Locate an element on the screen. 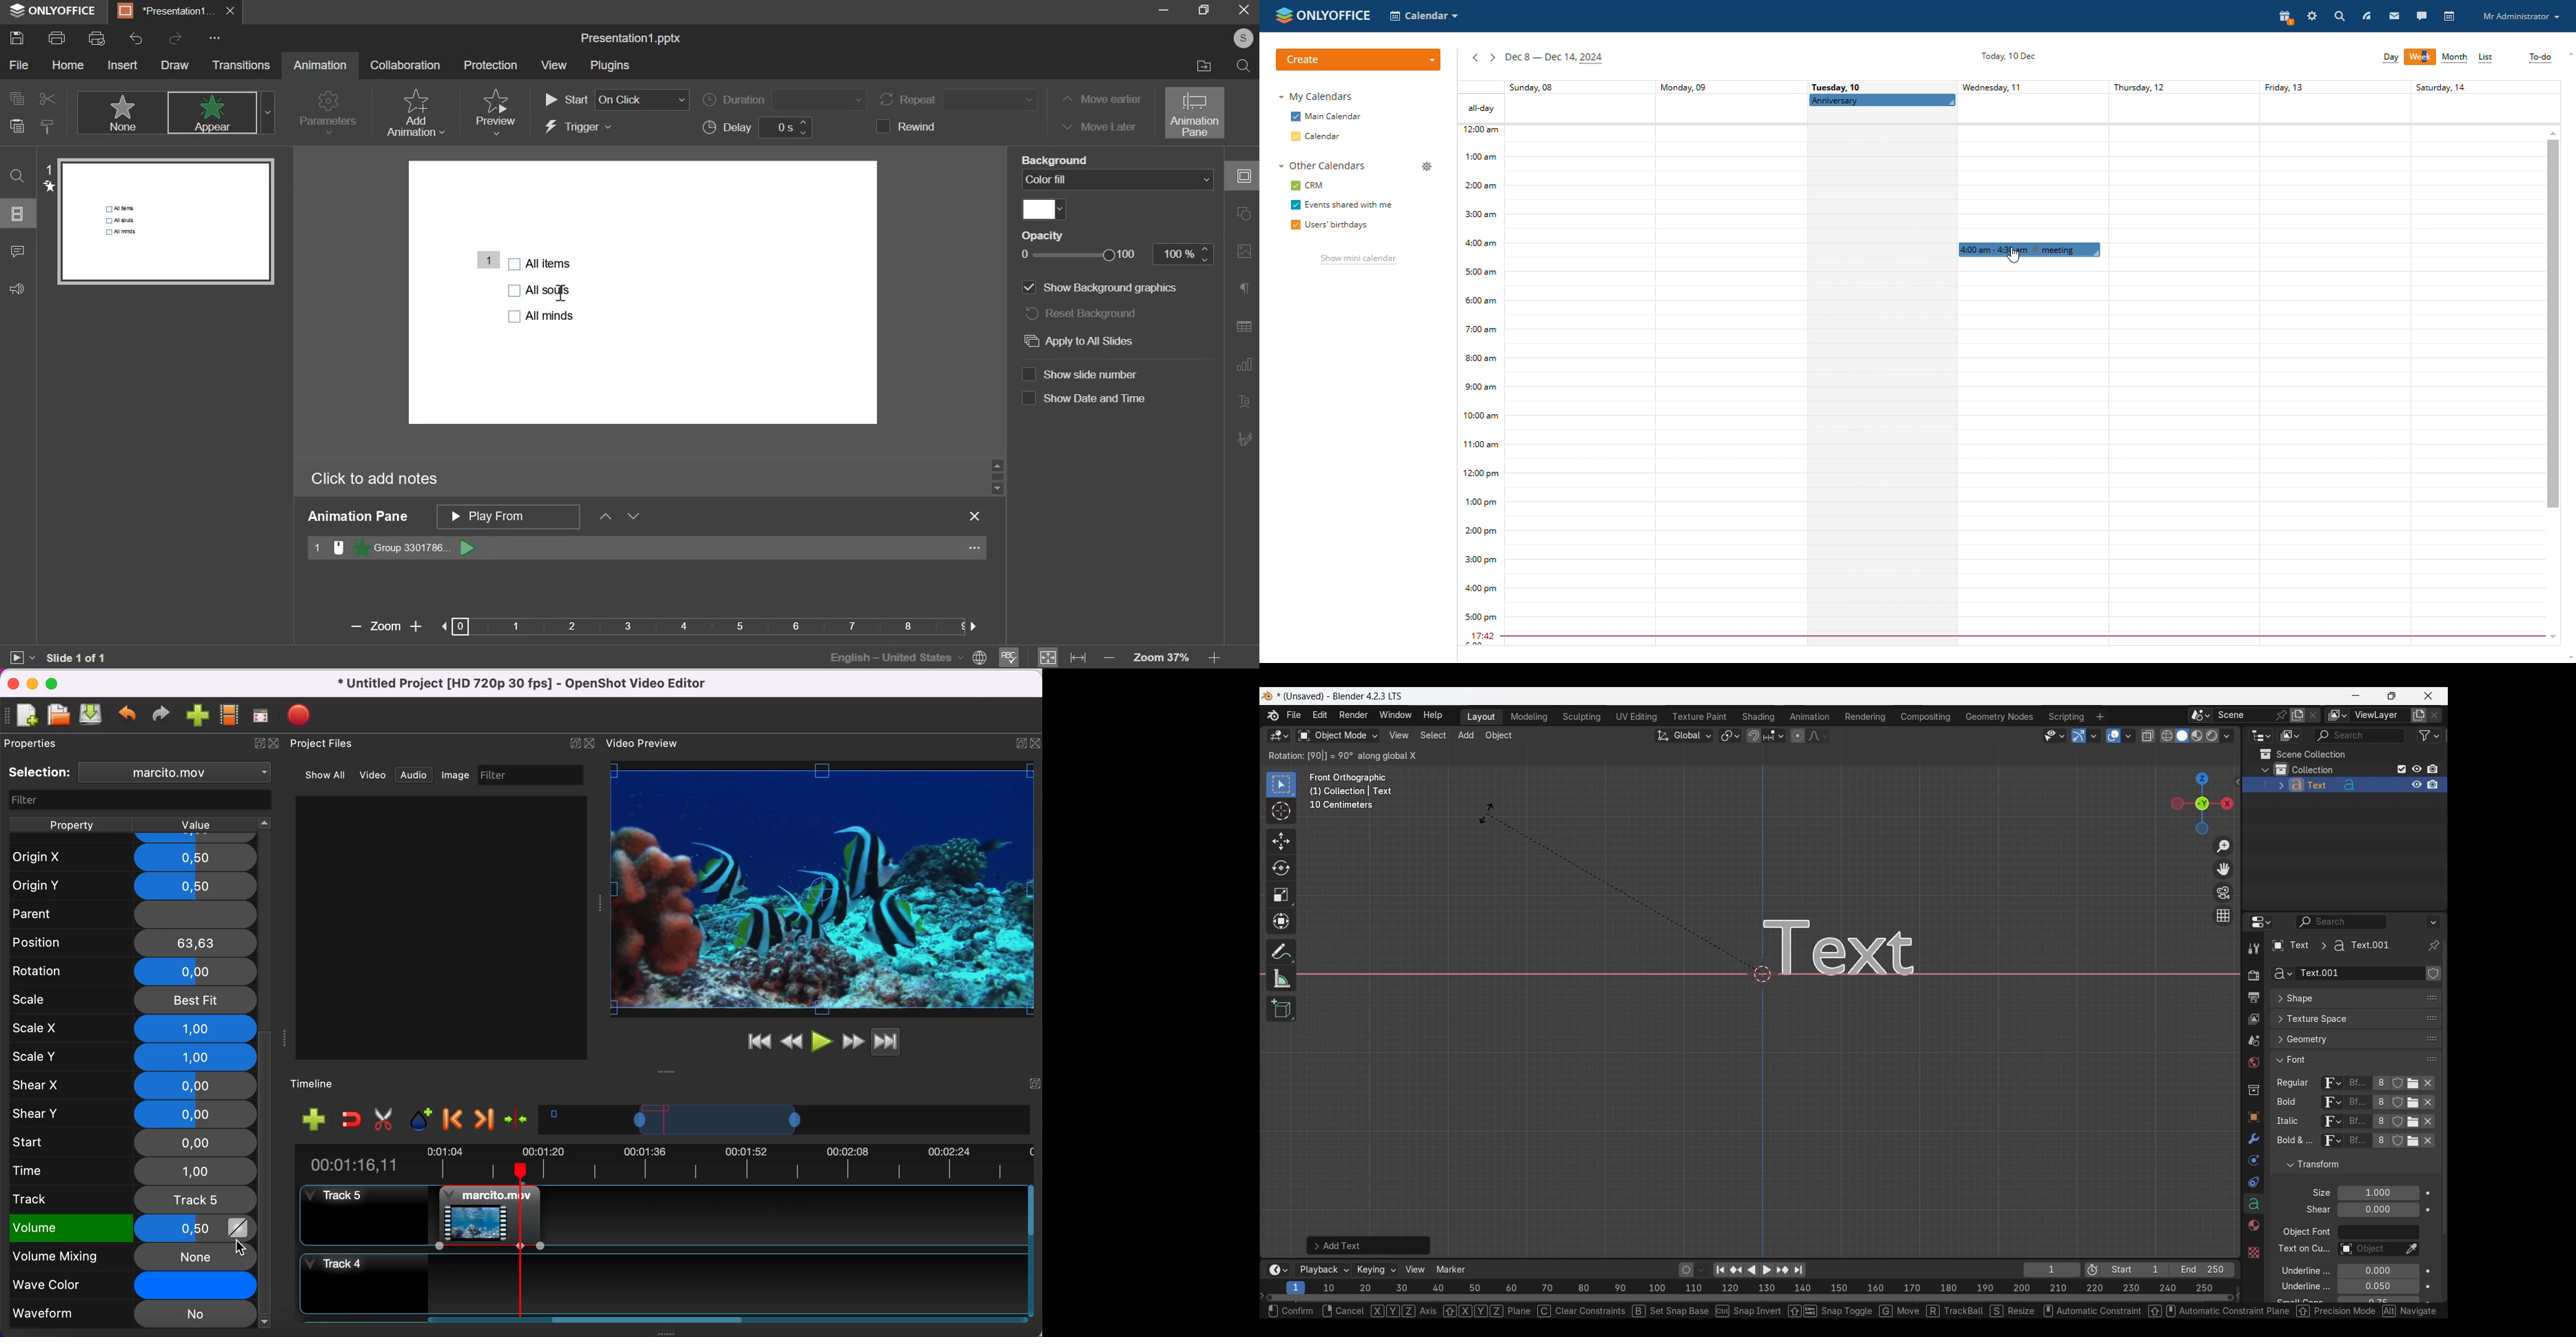 Image resolution: width=2576 pixels, height=1344 pixels. Change order in the list is located at coordinates (2432, 1179).